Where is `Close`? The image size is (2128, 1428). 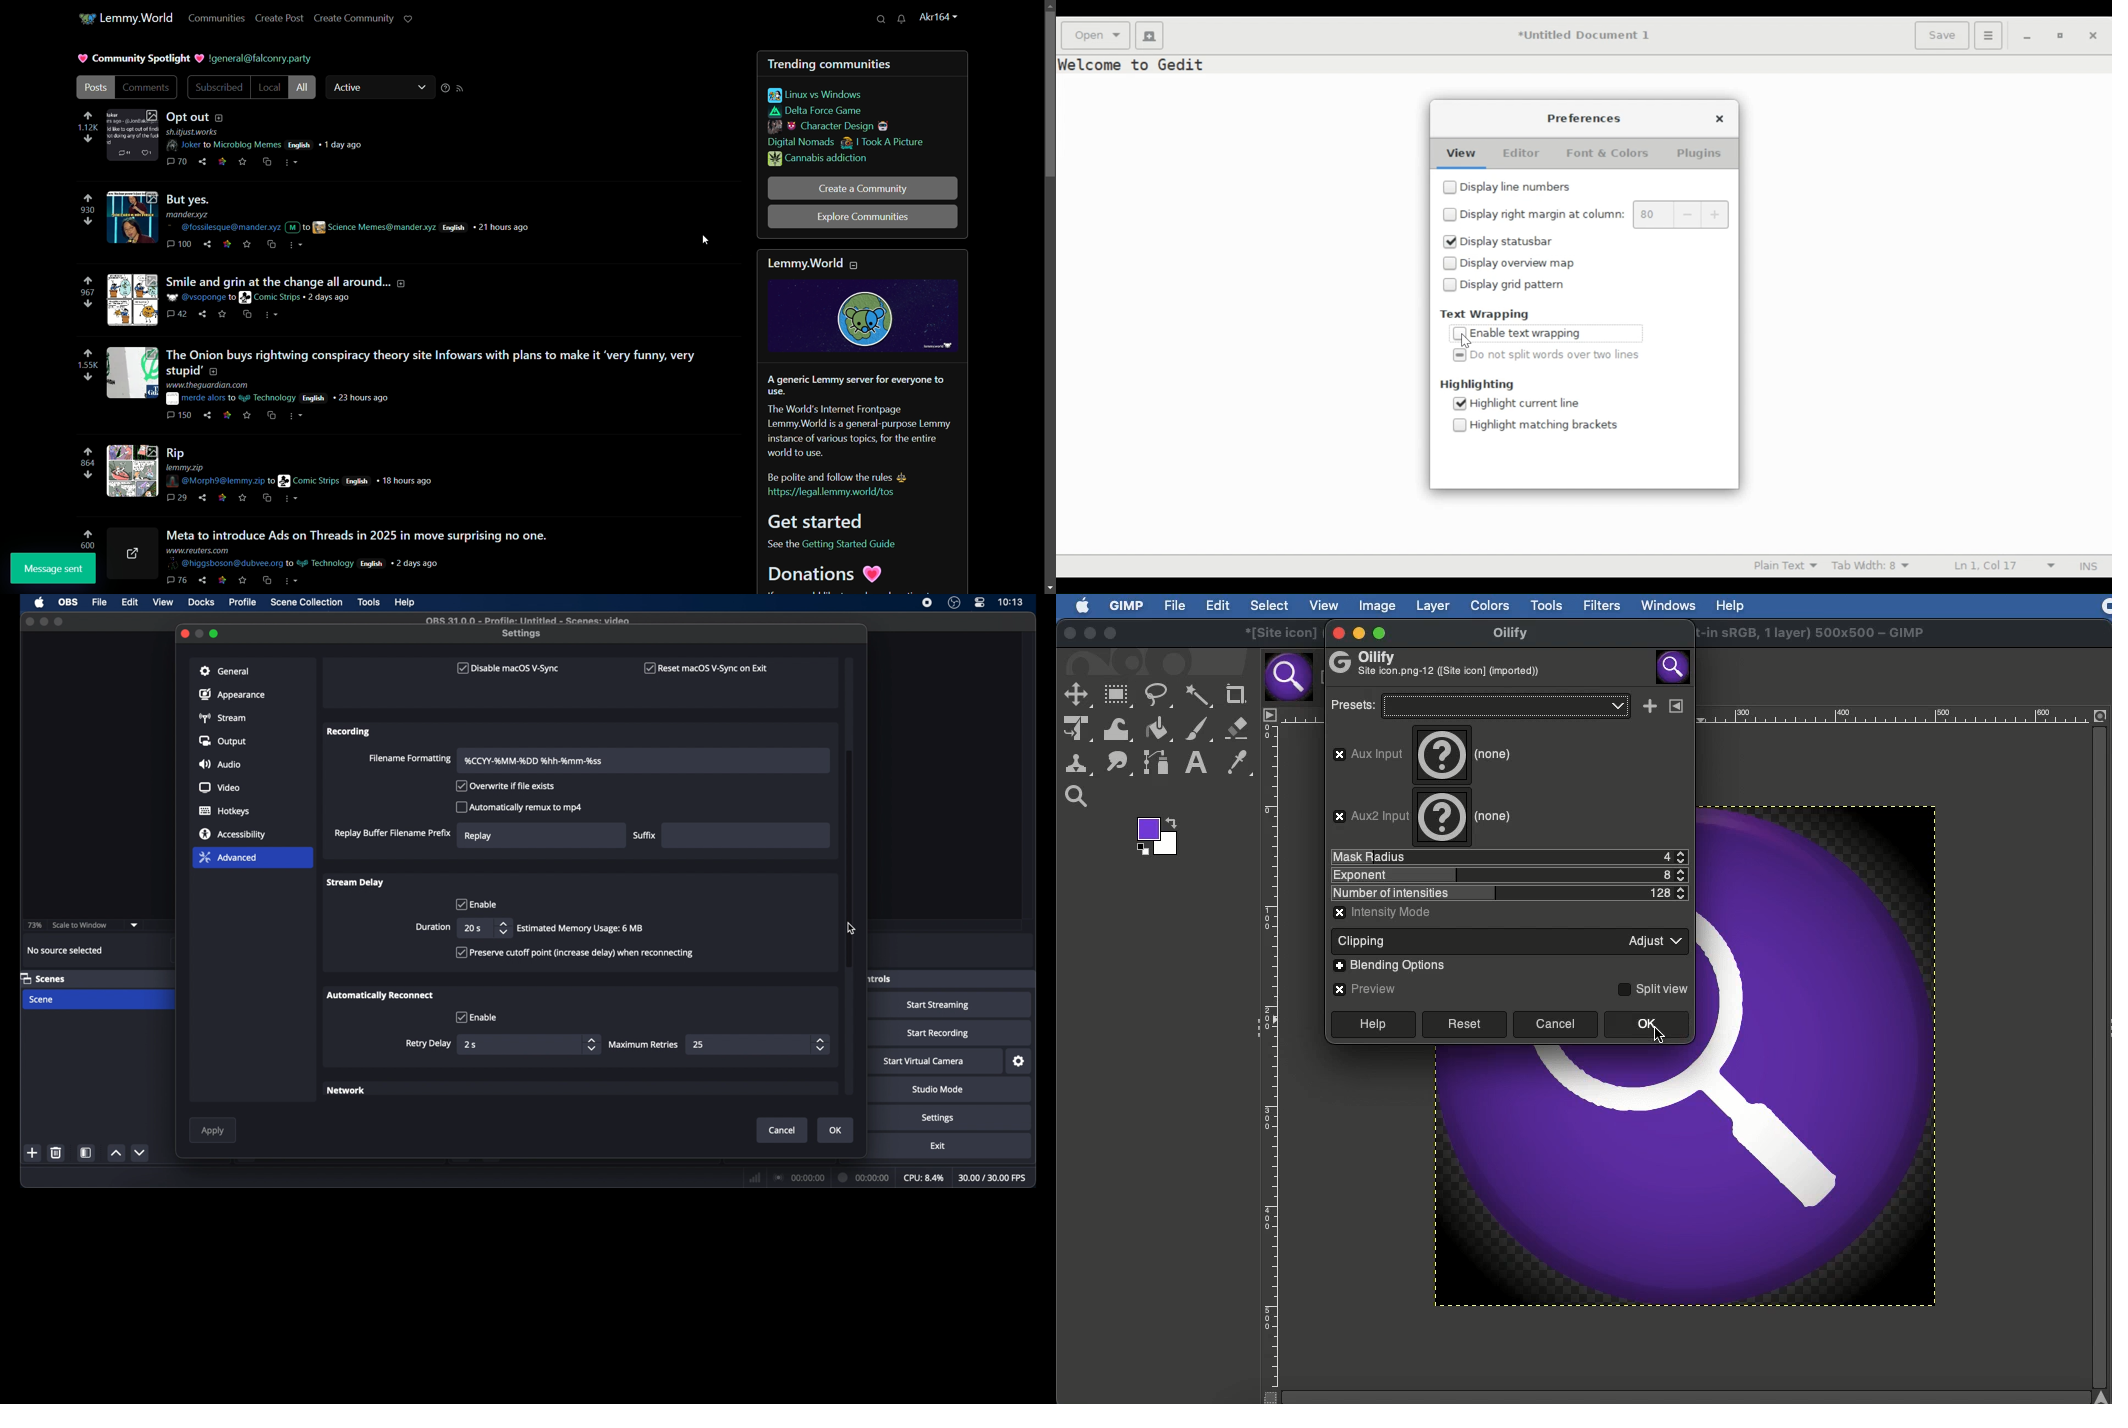 Close is located at coordinates (1340, 633).